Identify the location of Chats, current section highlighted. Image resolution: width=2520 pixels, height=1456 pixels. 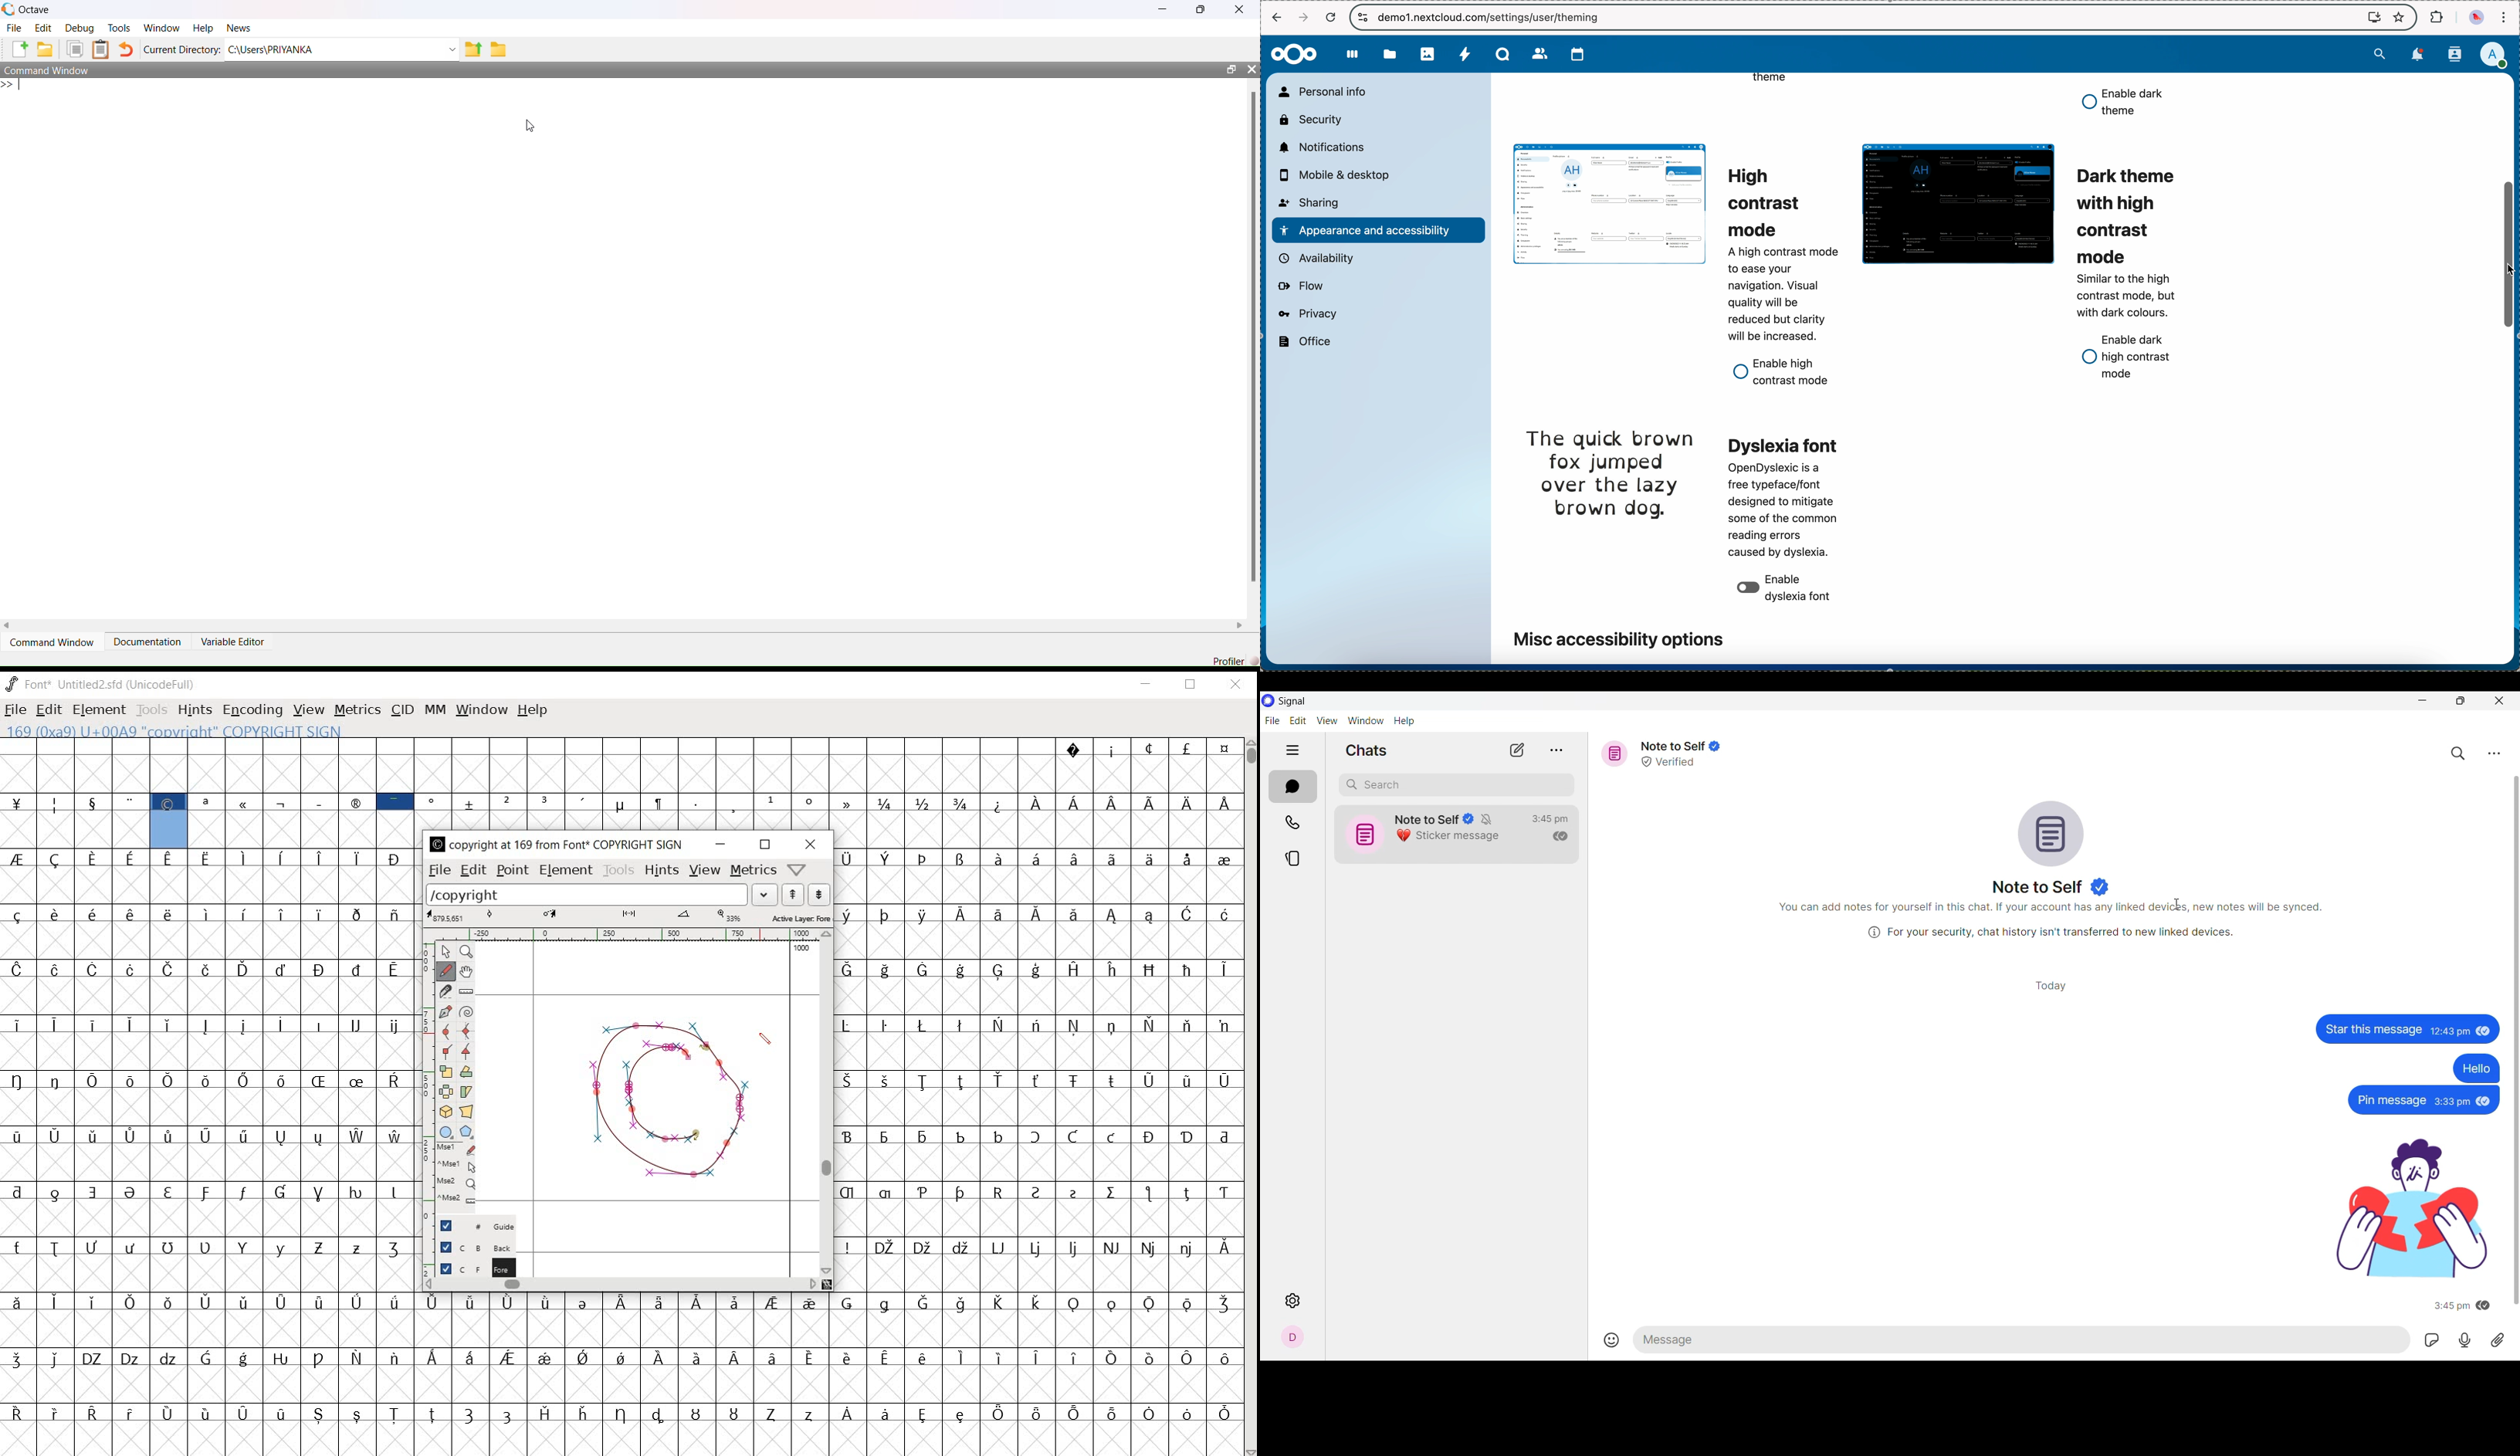
(1293, 787).